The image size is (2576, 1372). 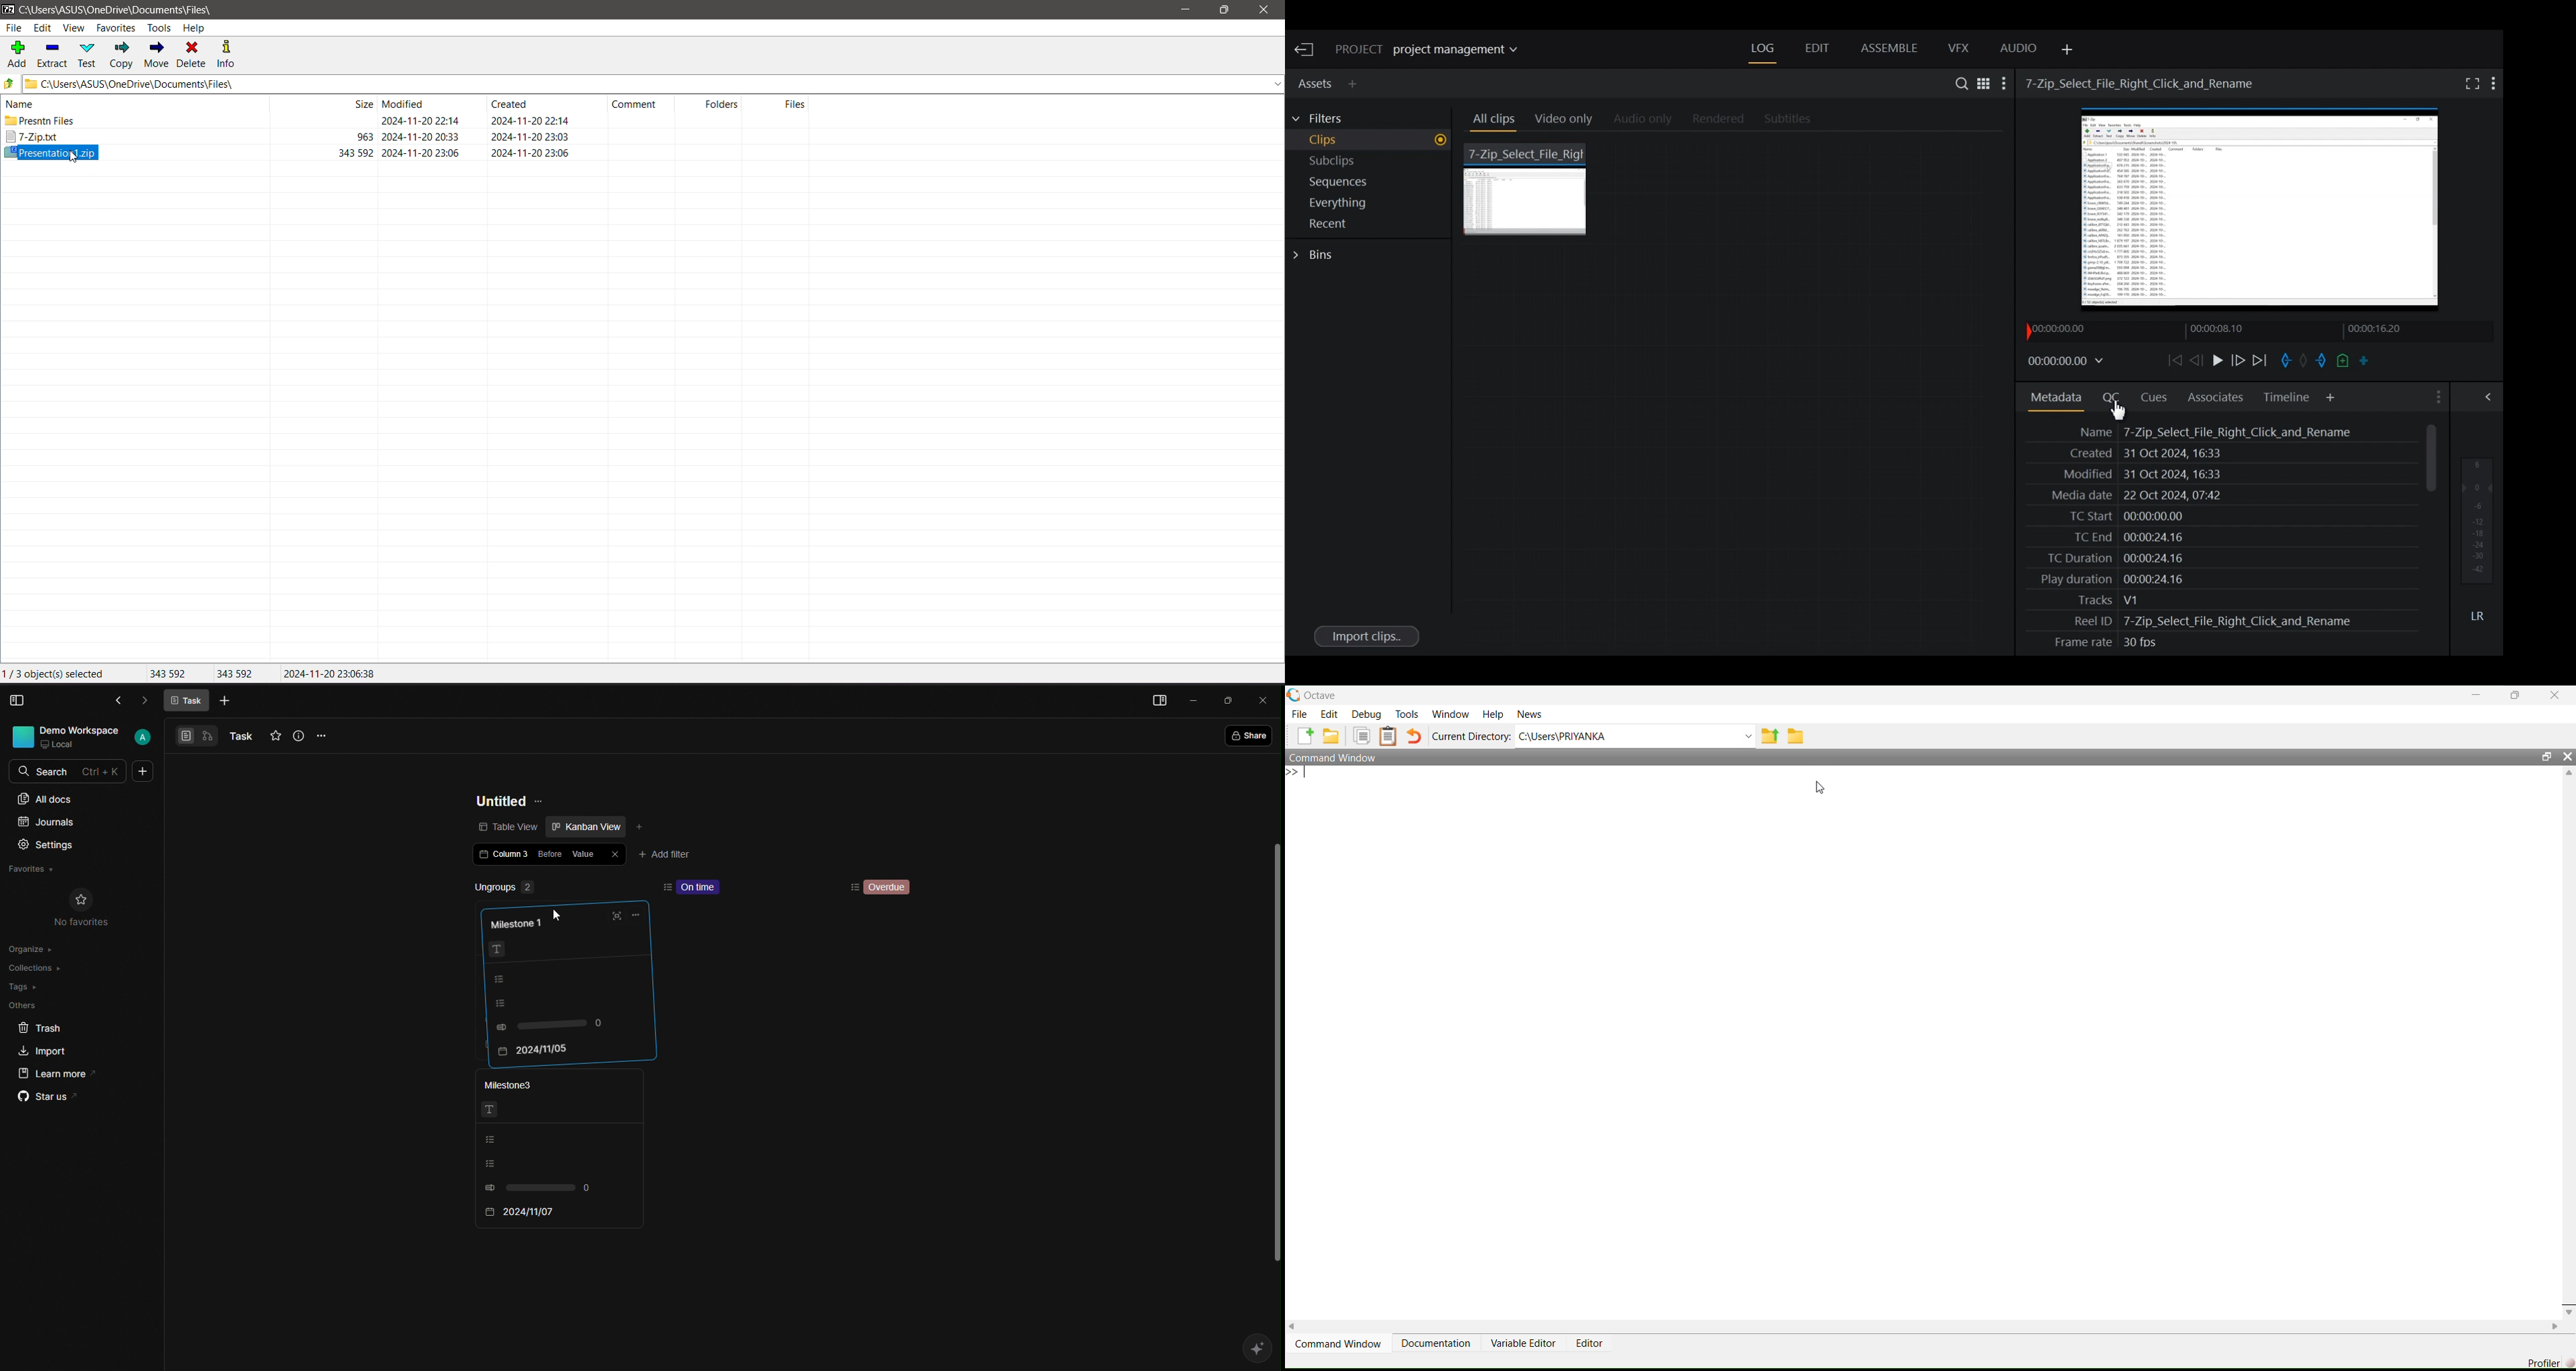 What do you see at coordinates (1528, 188) in the screenshot?
I see `7 zip` at bounding box center [1528, 188].